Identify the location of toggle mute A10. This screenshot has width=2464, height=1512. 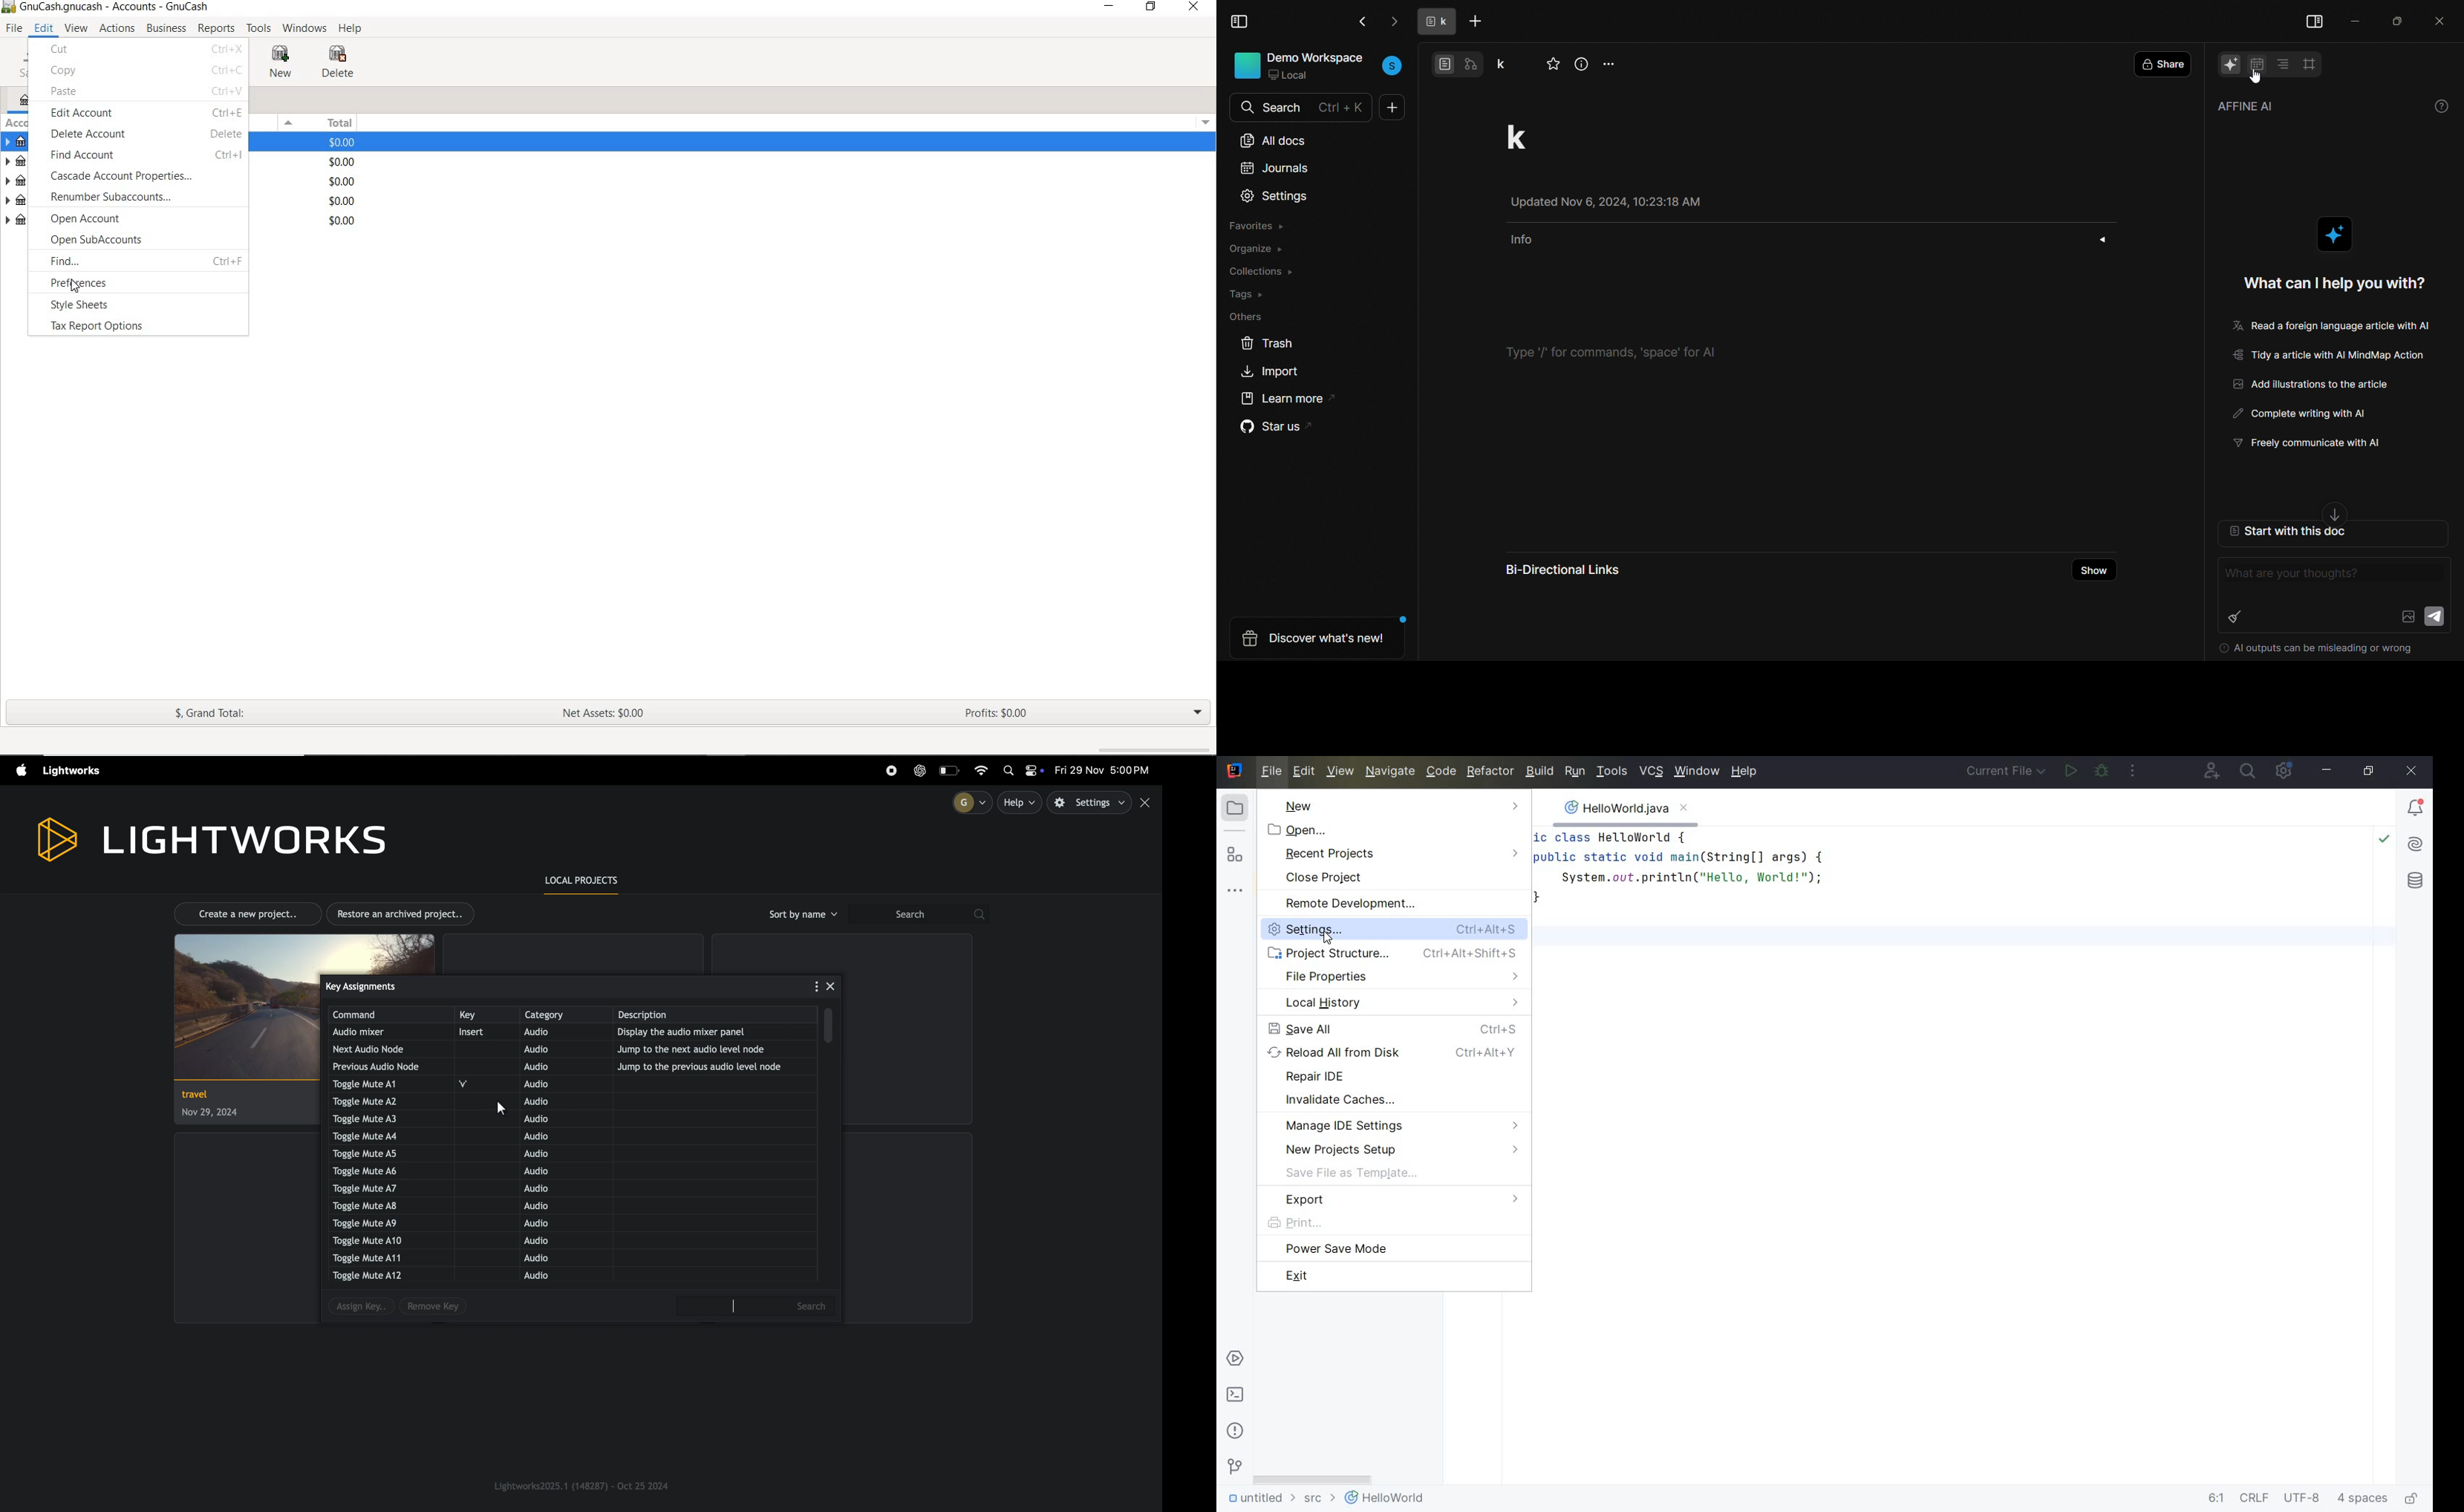
(369, 1240).